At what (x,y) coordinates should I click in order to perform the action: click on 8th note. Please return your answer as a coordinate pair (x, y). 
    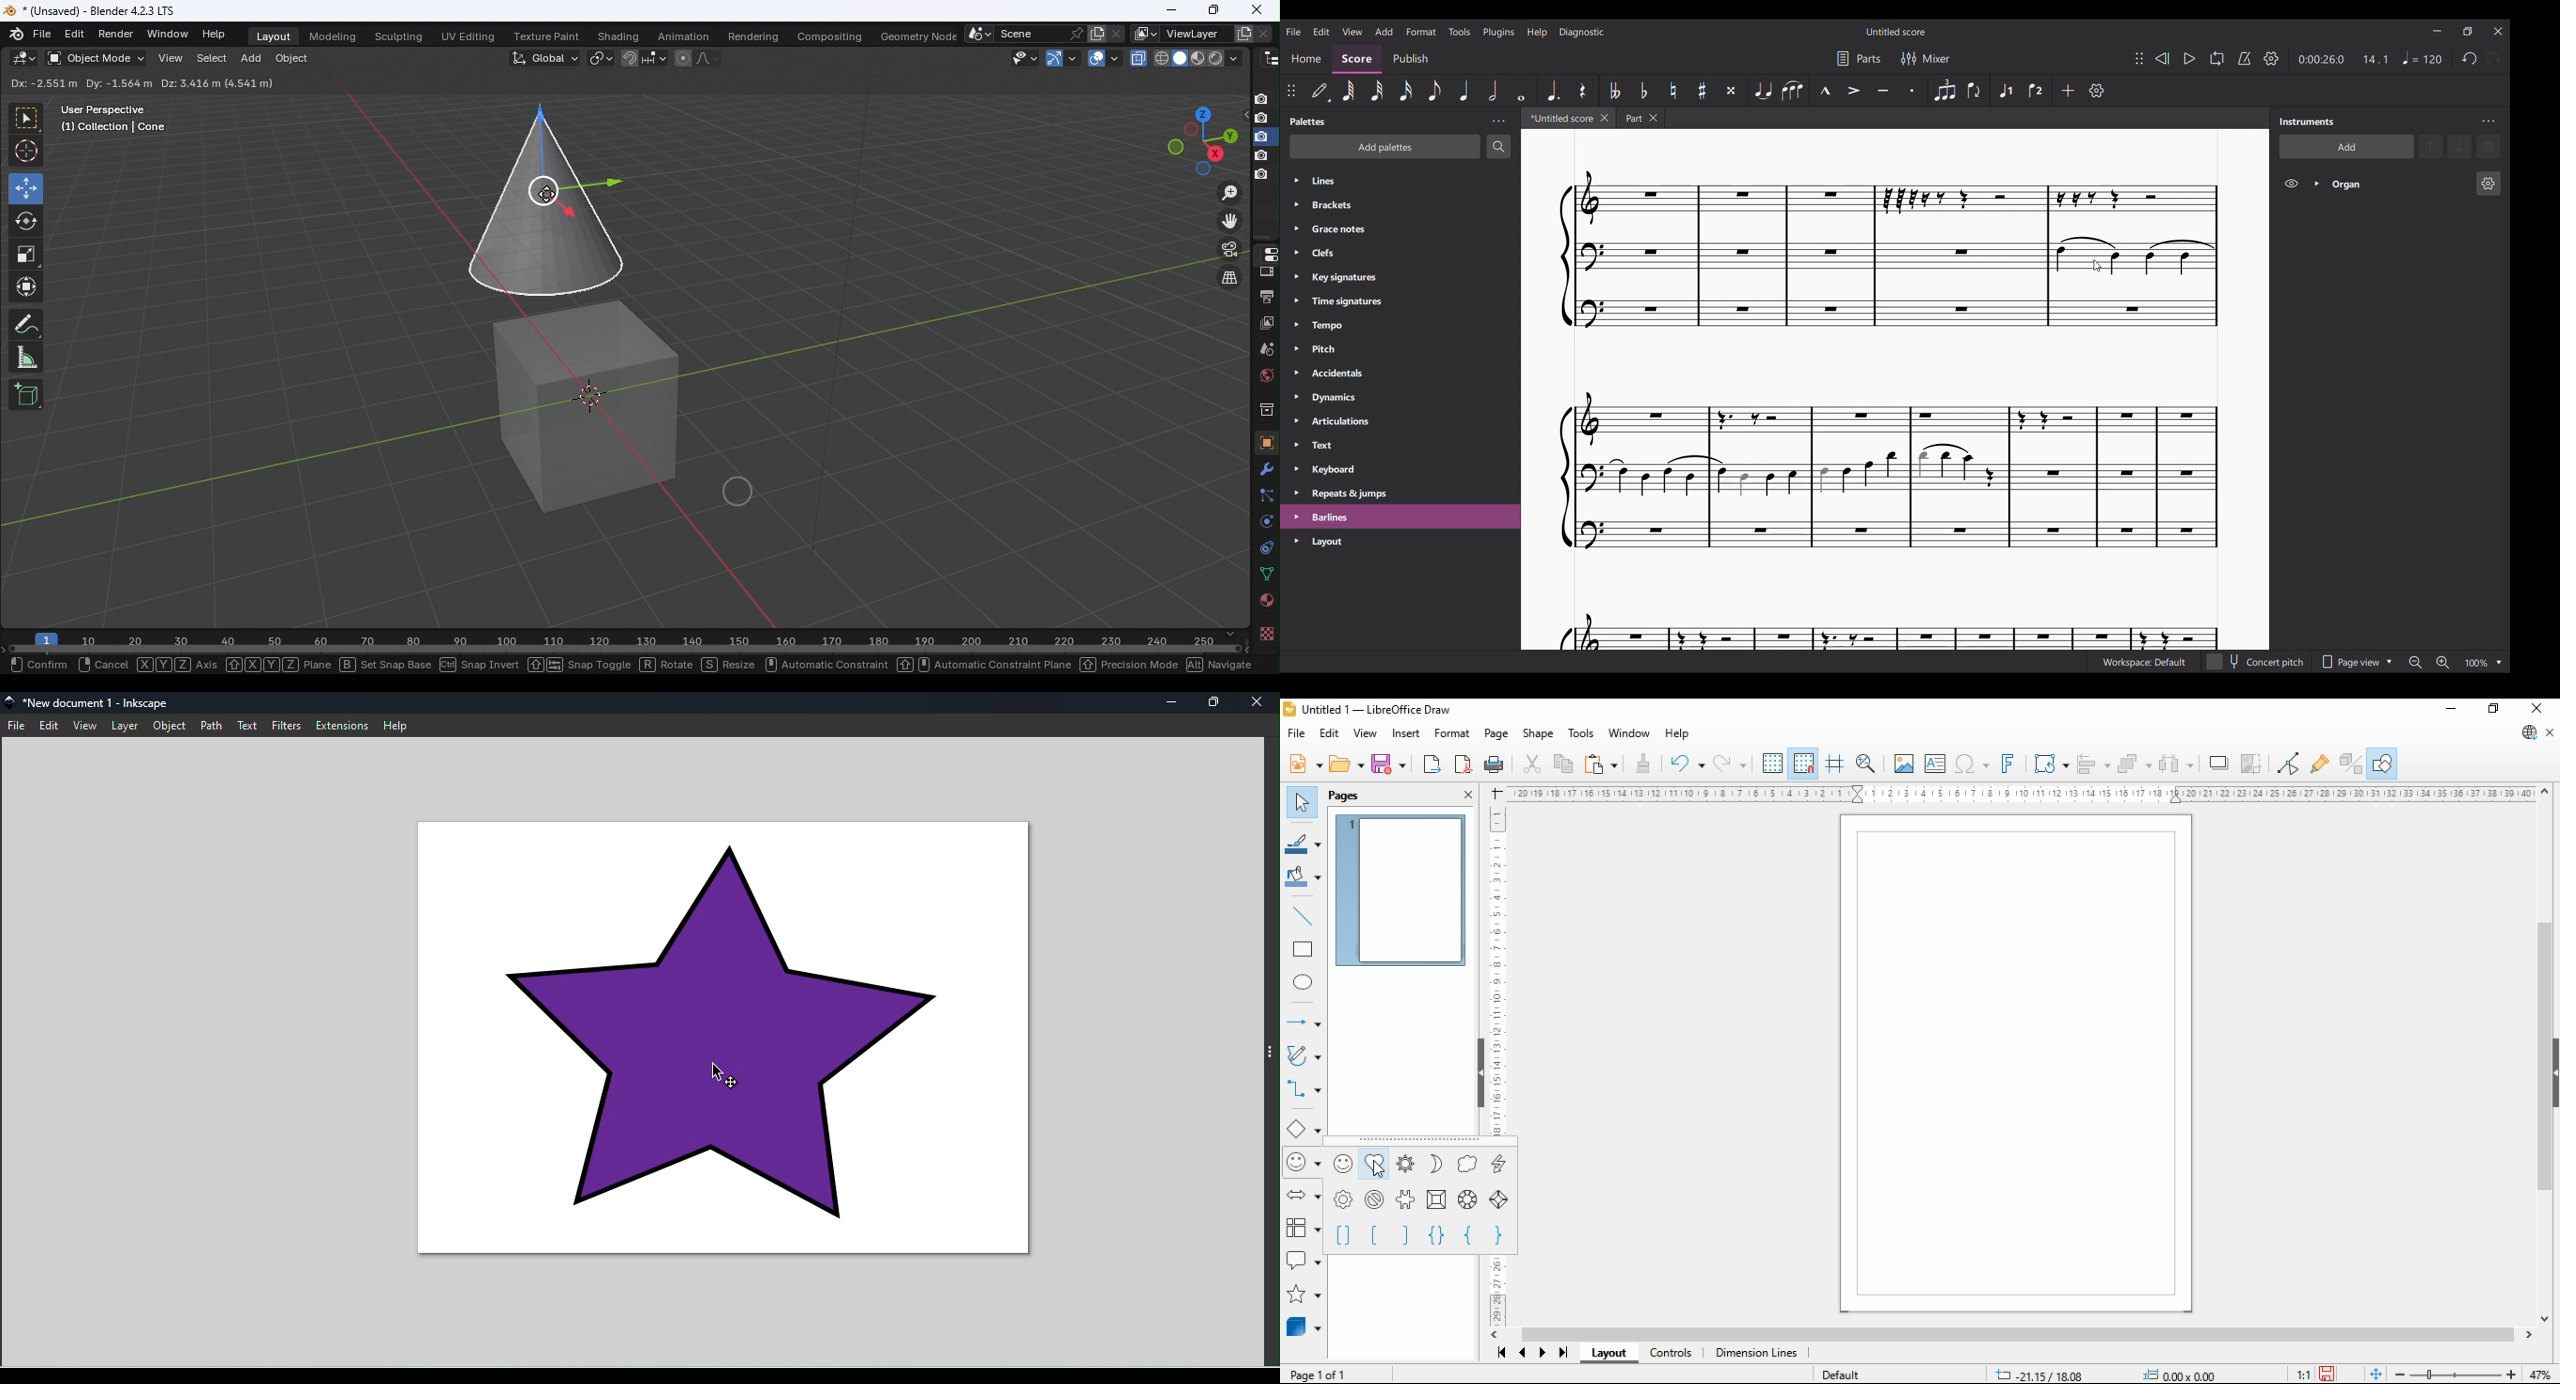
    Looking at the image, I should click on (1434, 90).